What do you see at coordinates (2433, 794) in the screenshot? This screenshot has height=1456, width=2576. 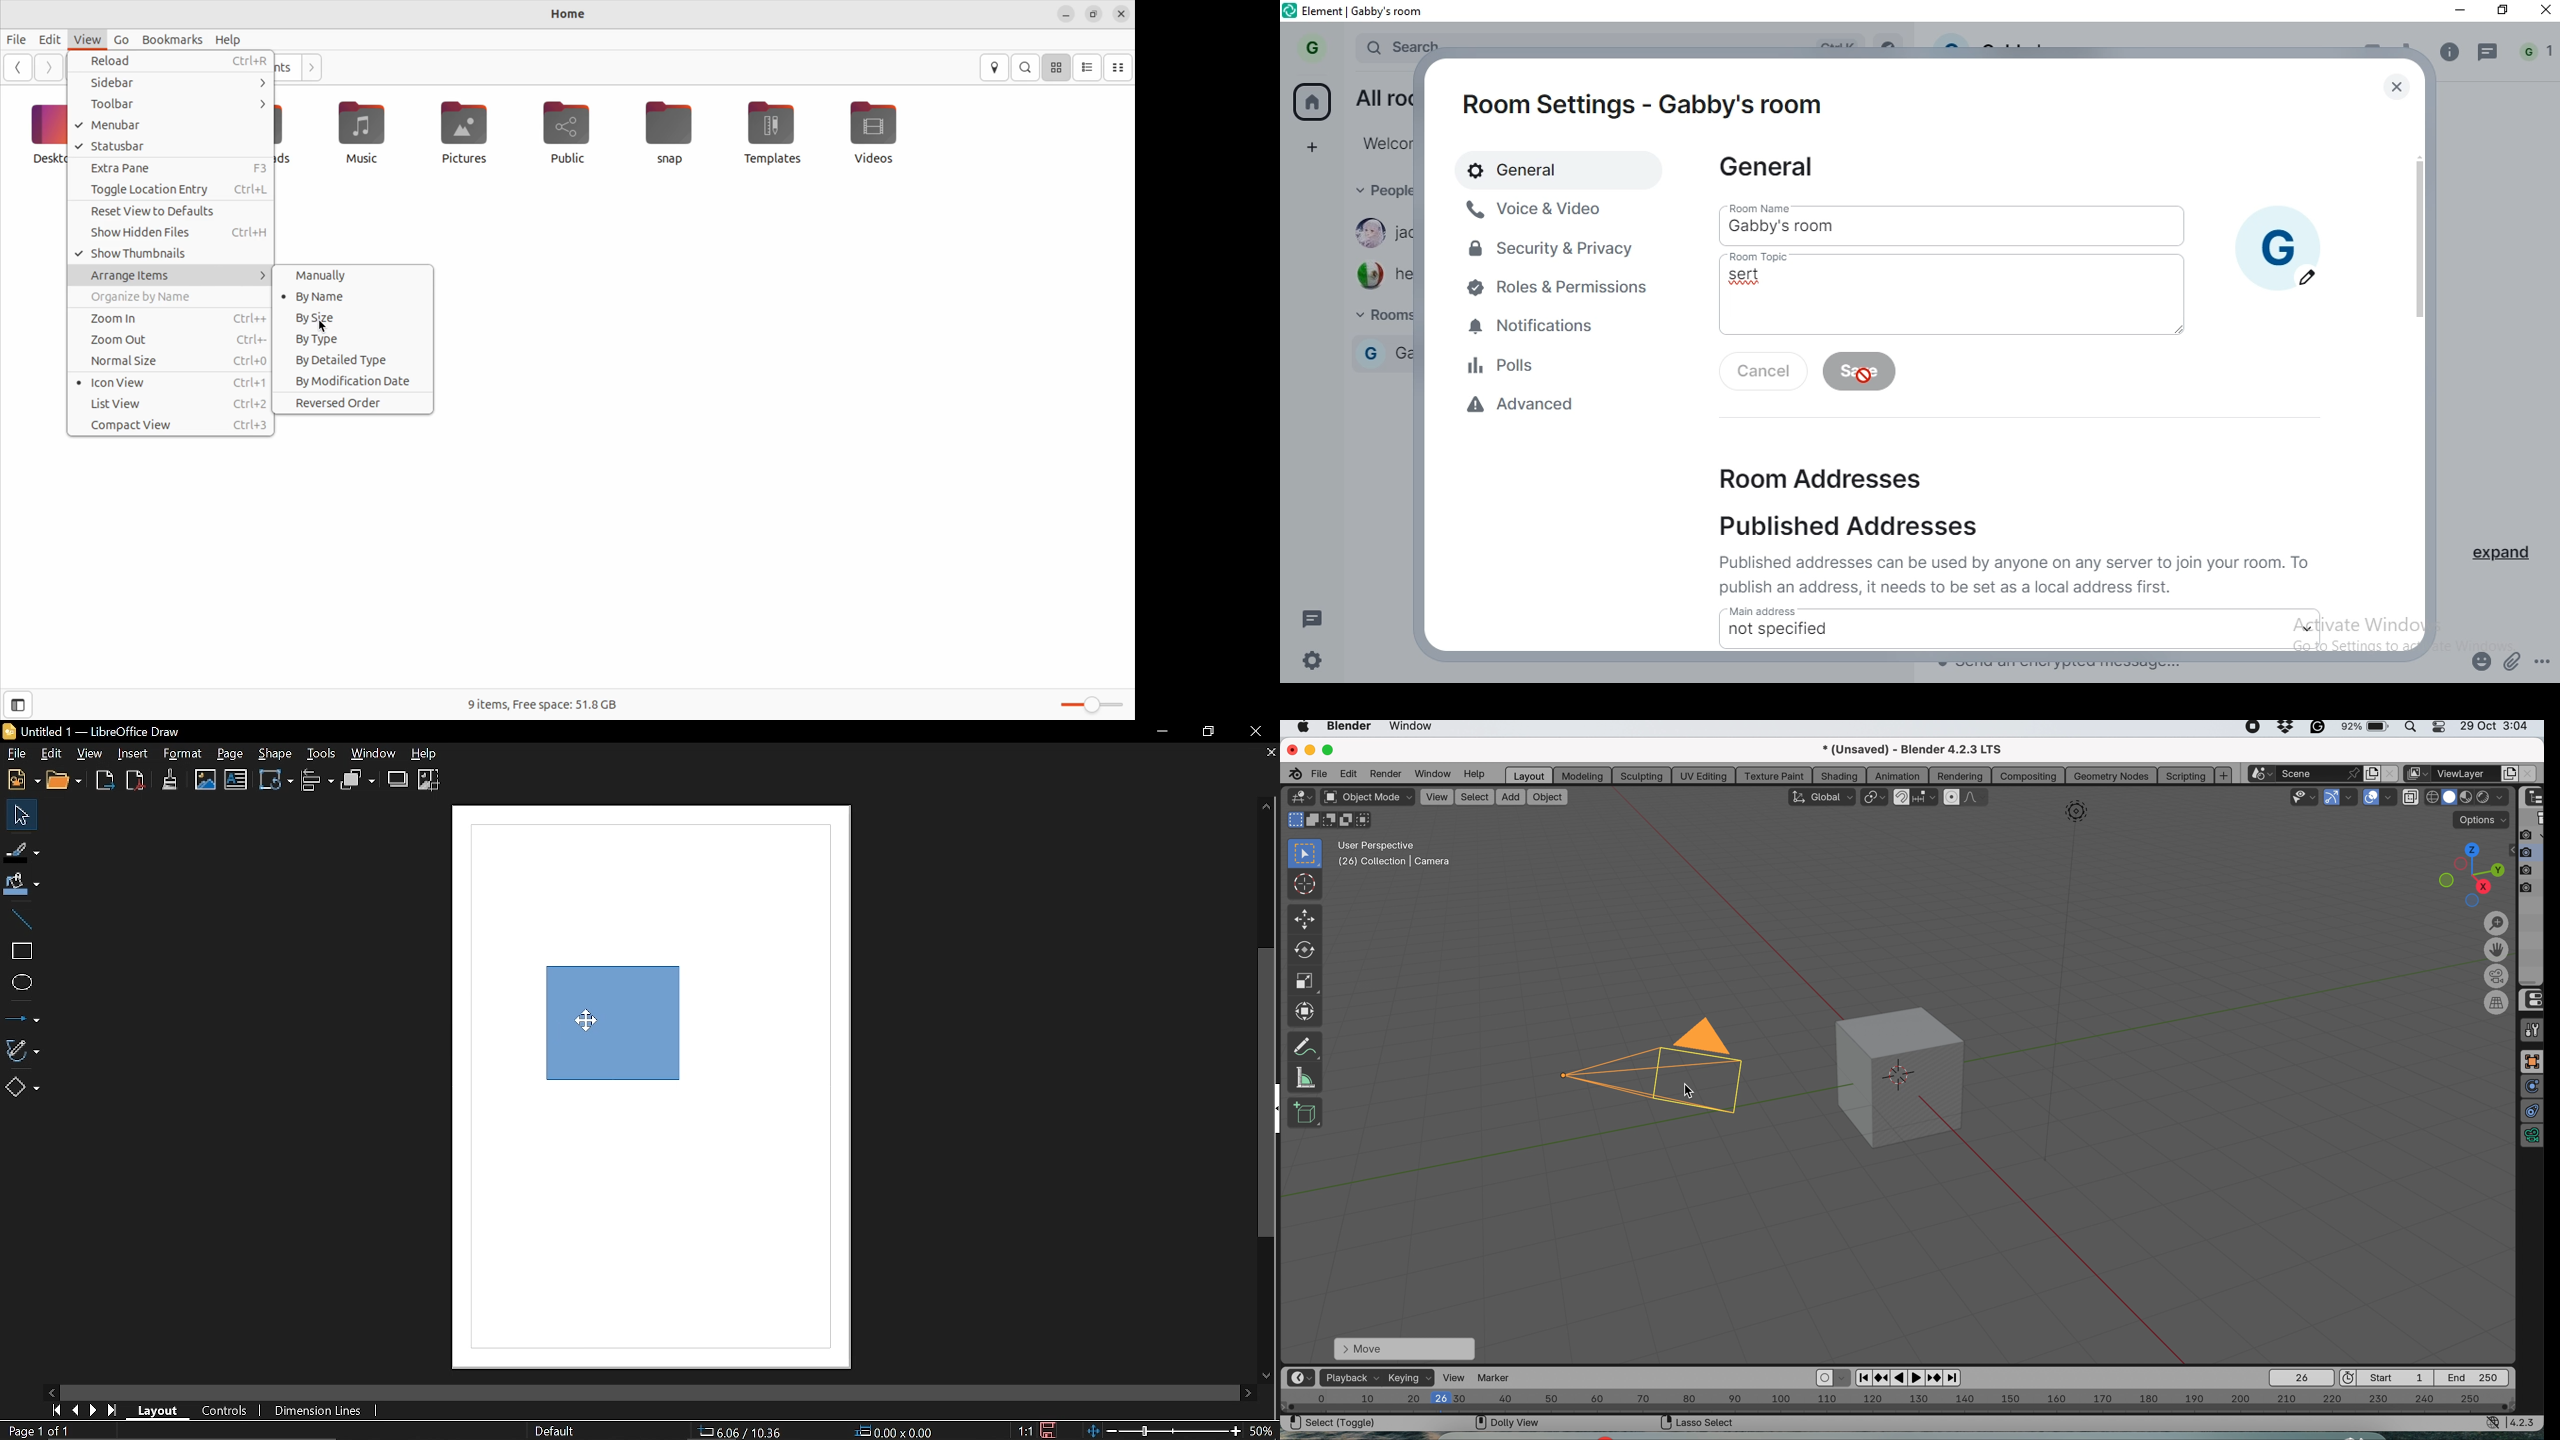 I see `solid display` at bounding box center [2433, 794].